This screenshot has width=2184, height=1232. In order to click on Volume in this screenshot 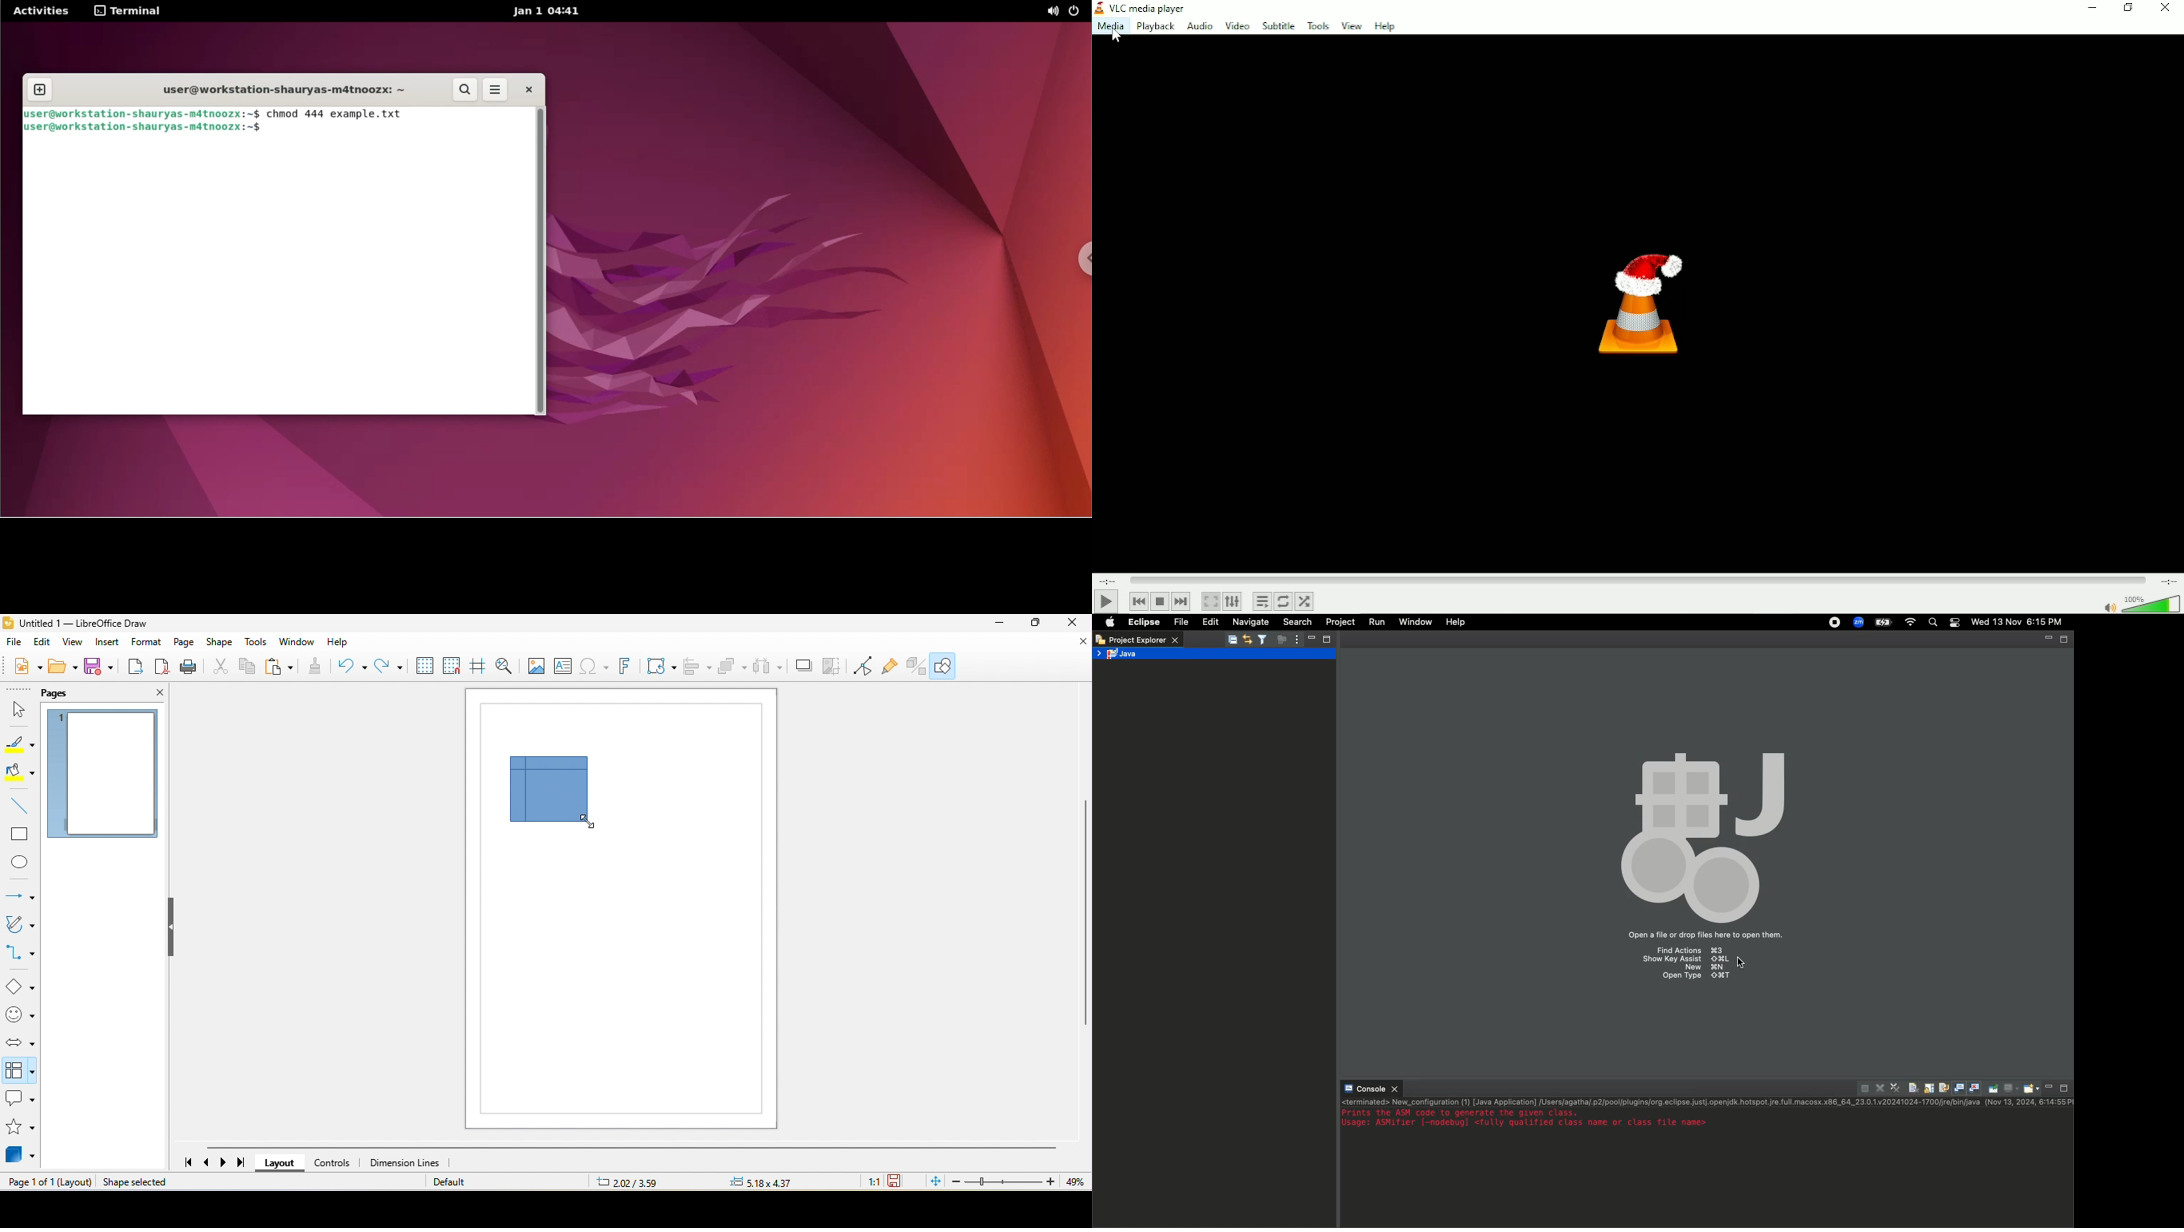, I will do `click(2140, 603)`.